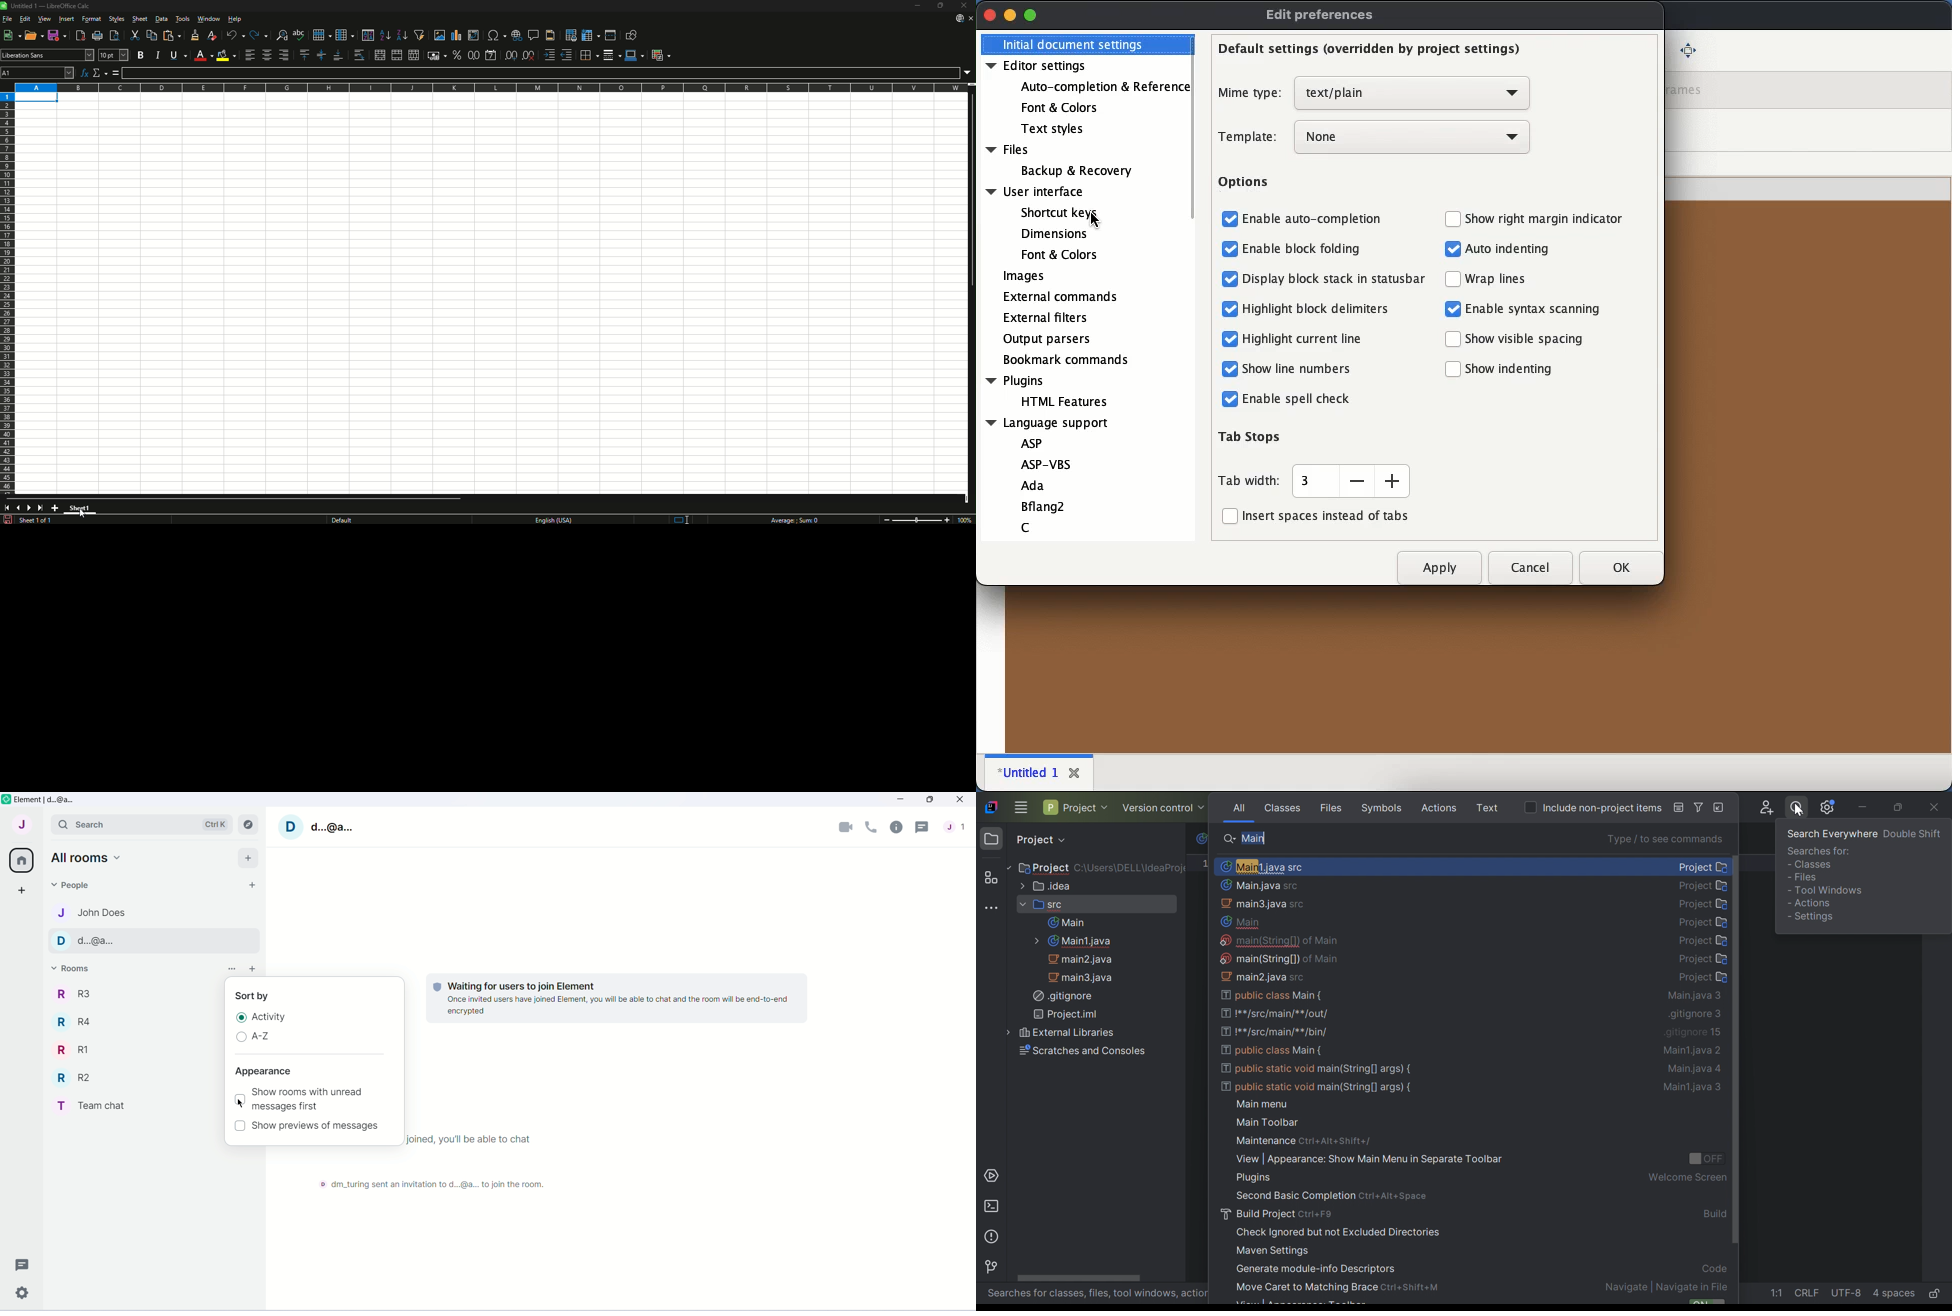  Describe the element at coordinates (940, 5) in the screenshot. I see `Restore` at that location.